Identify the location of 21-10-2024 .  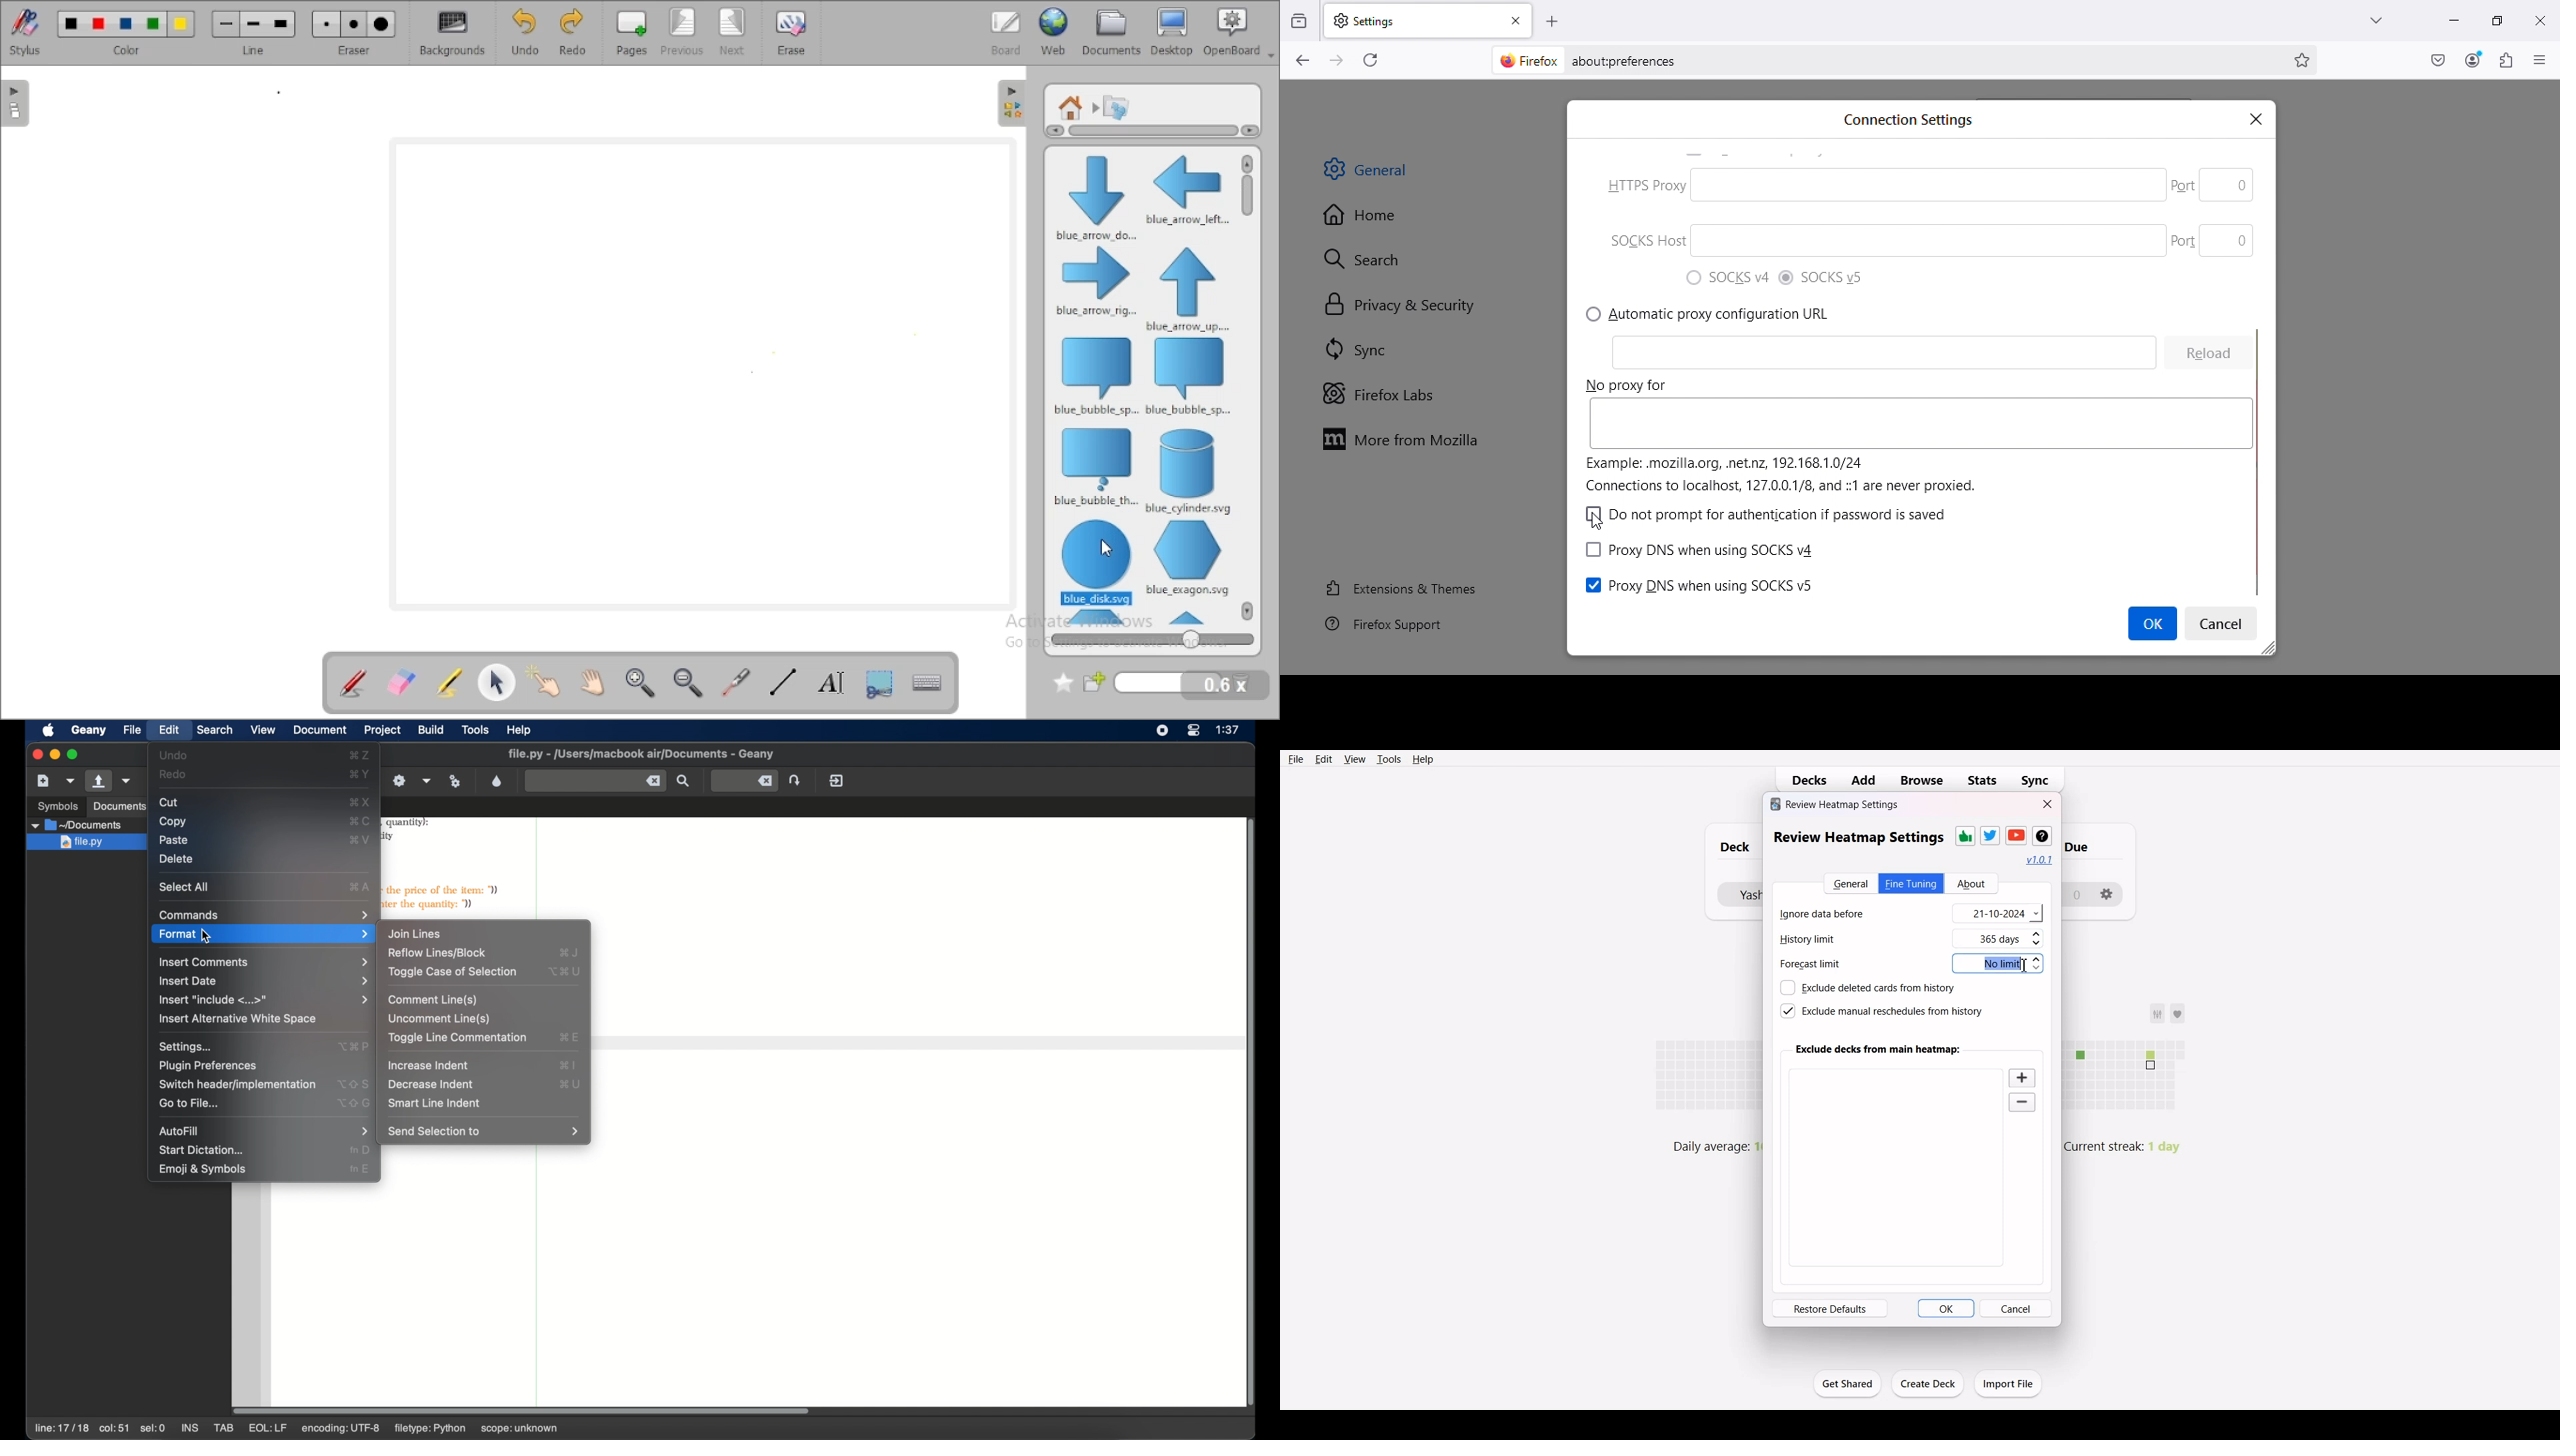
(1998, 913).